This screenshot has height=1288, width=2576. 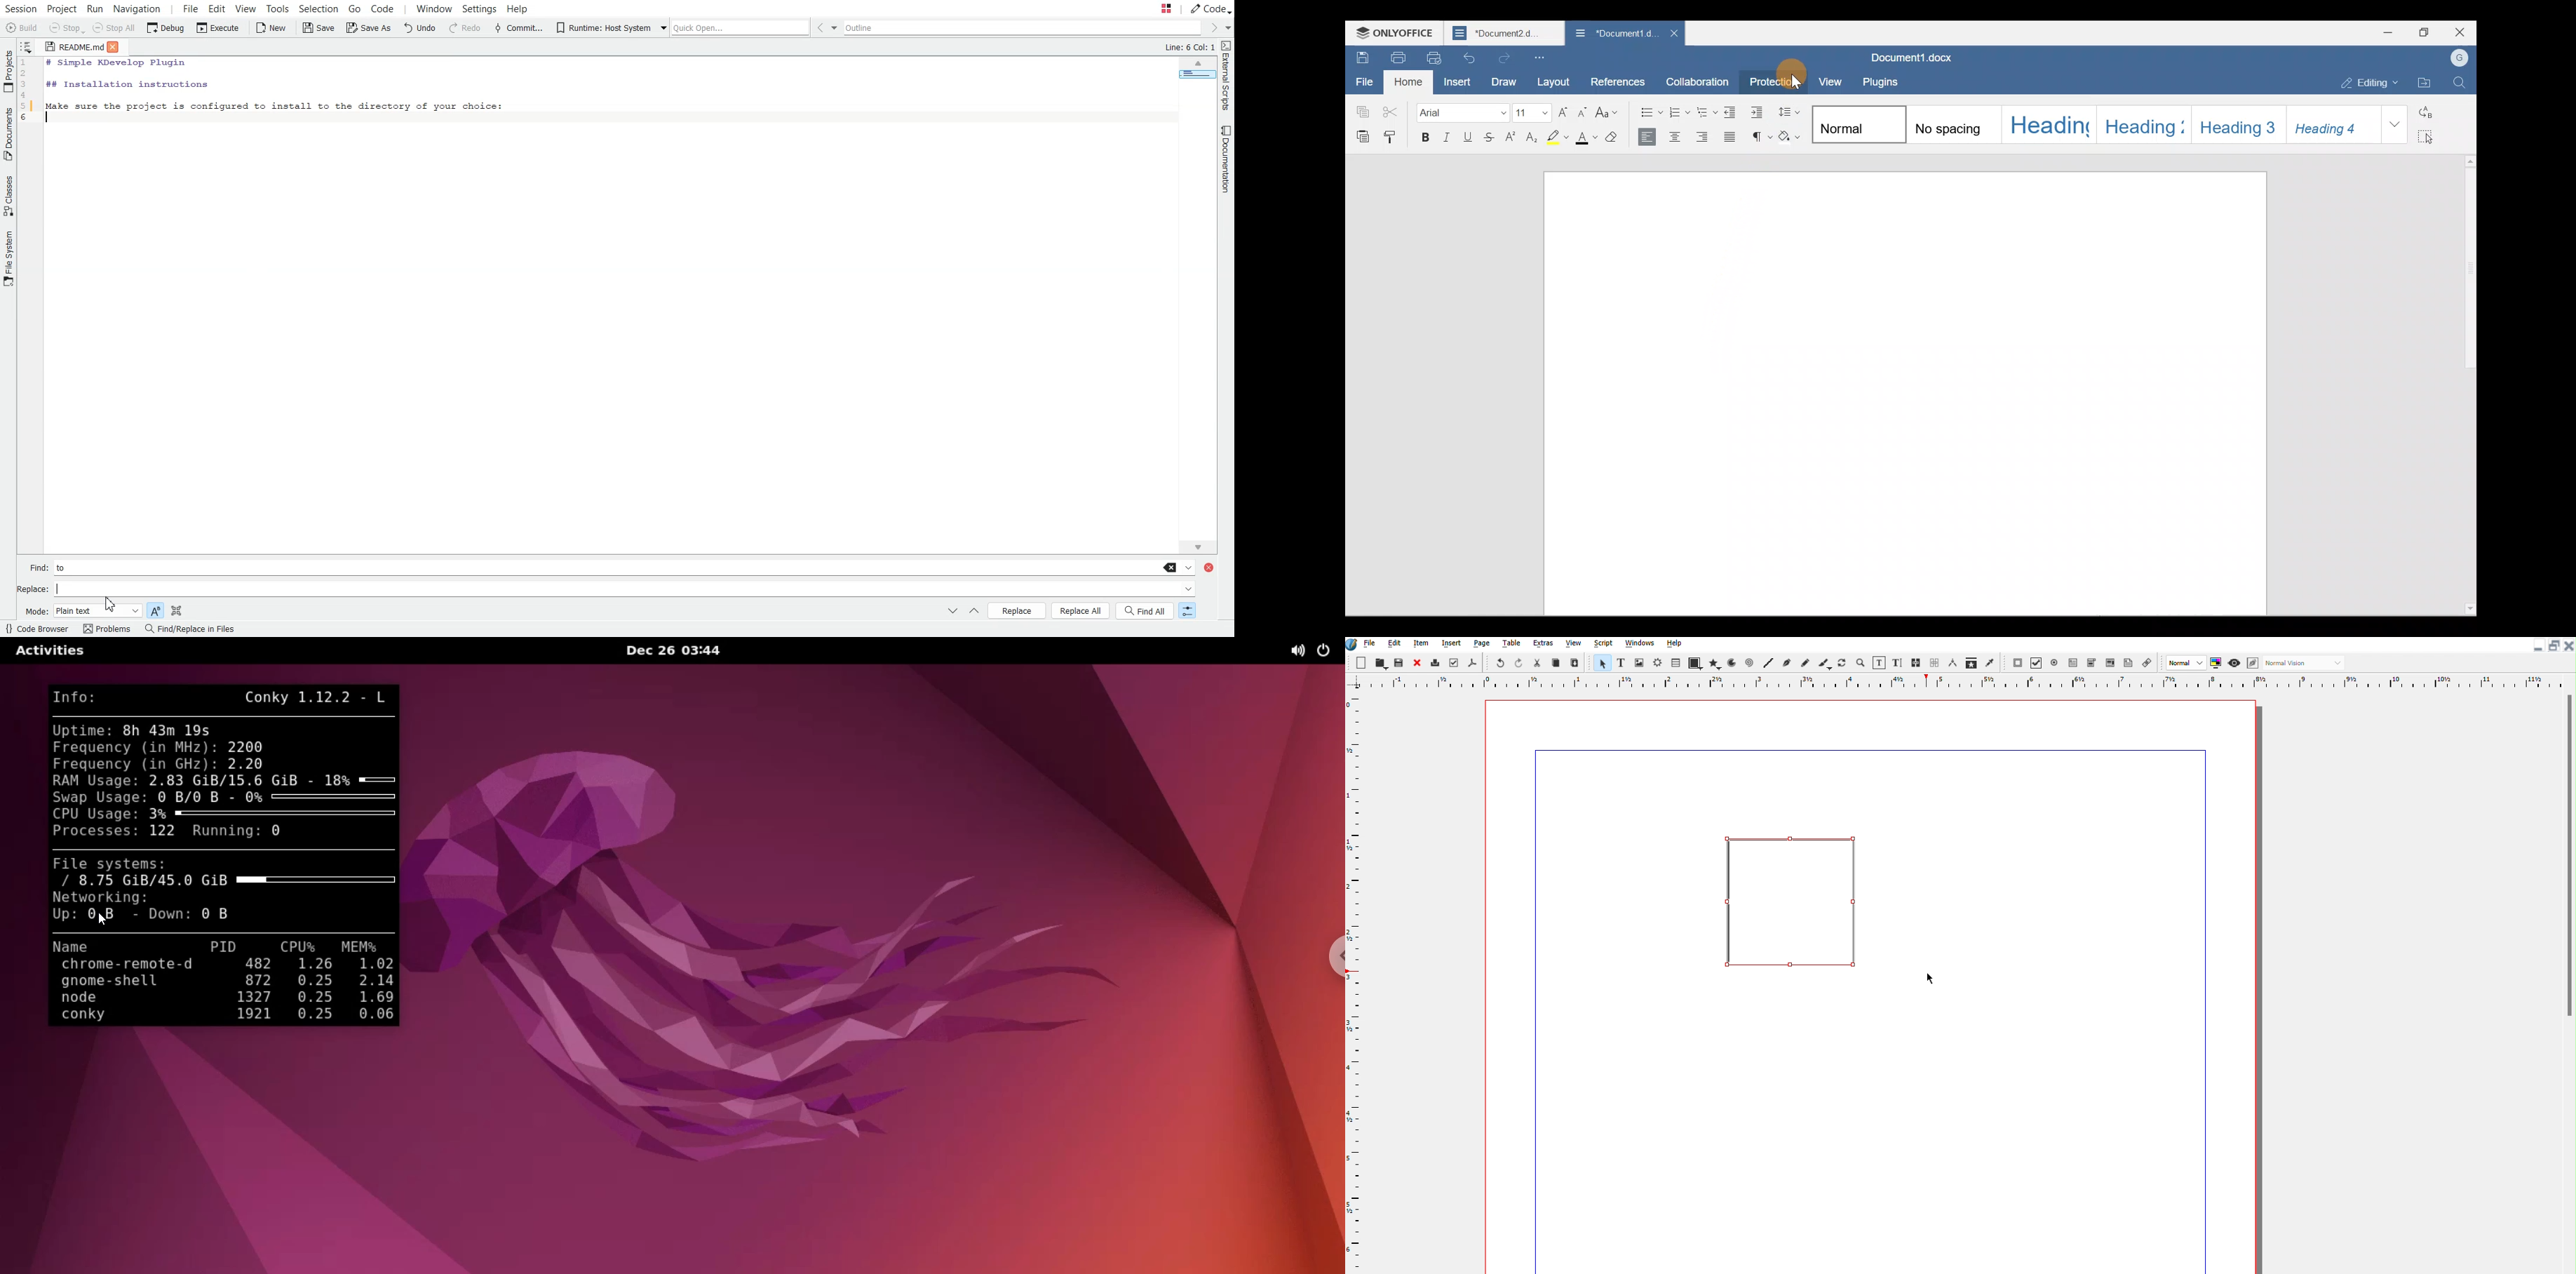 I want to click on Help, so click(x=1674, y=645).